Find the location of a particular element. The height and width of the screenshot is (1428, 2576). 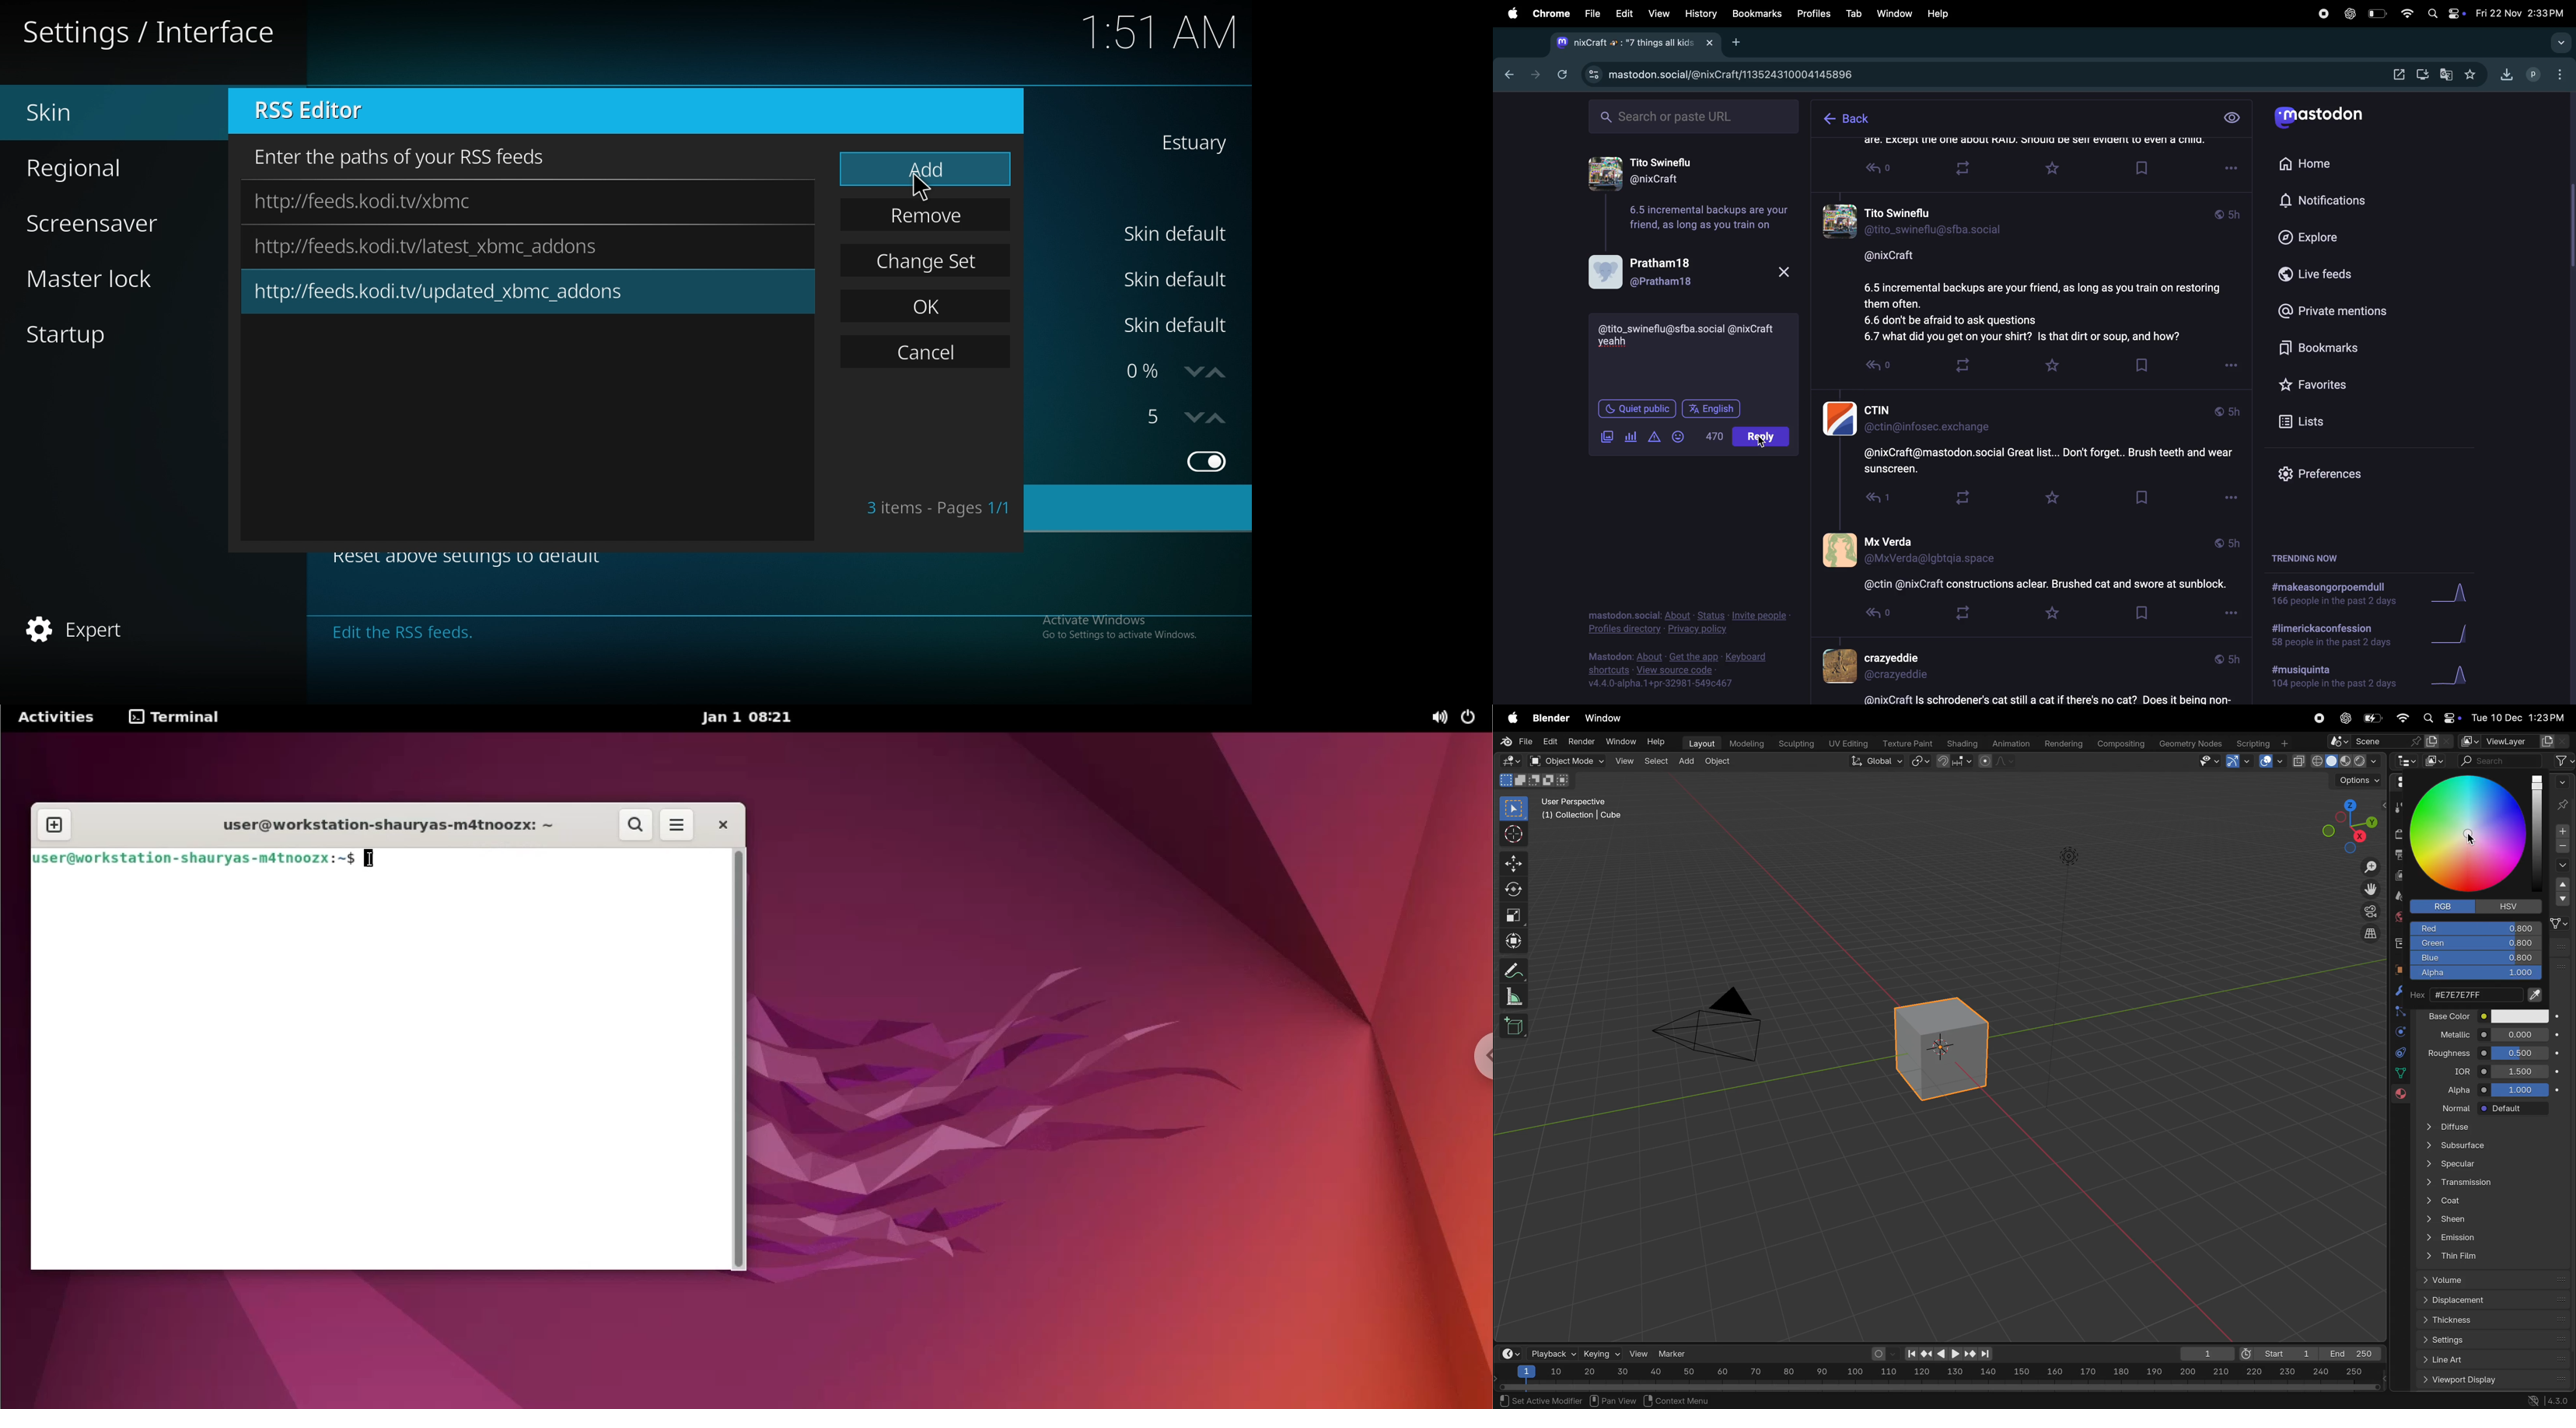

open window is located at coordinates (2399, 75).